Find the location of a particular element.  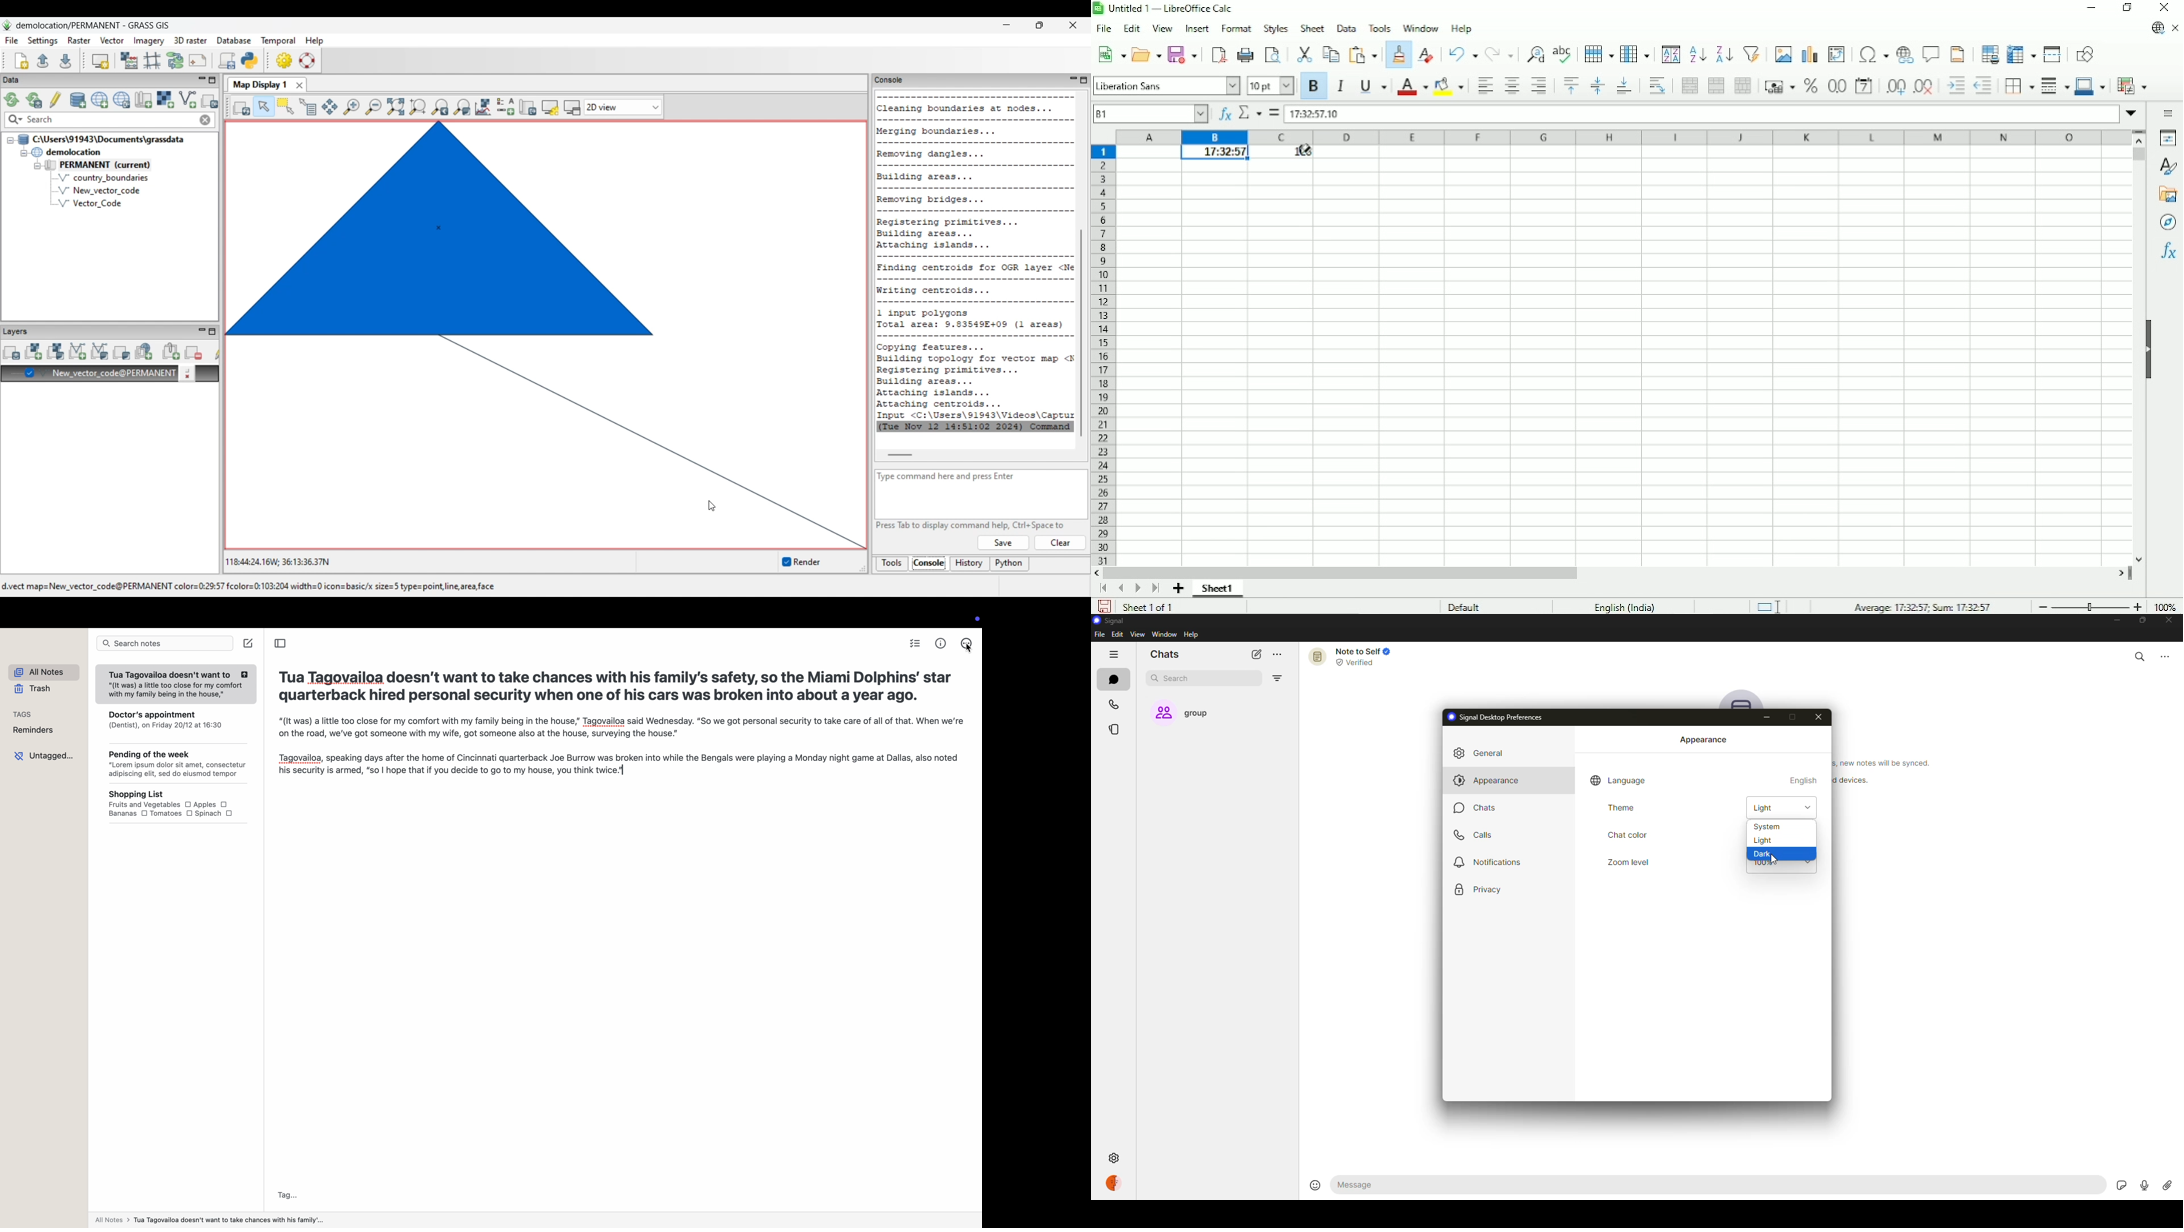

Styles is located at coordinates (2167, 165).